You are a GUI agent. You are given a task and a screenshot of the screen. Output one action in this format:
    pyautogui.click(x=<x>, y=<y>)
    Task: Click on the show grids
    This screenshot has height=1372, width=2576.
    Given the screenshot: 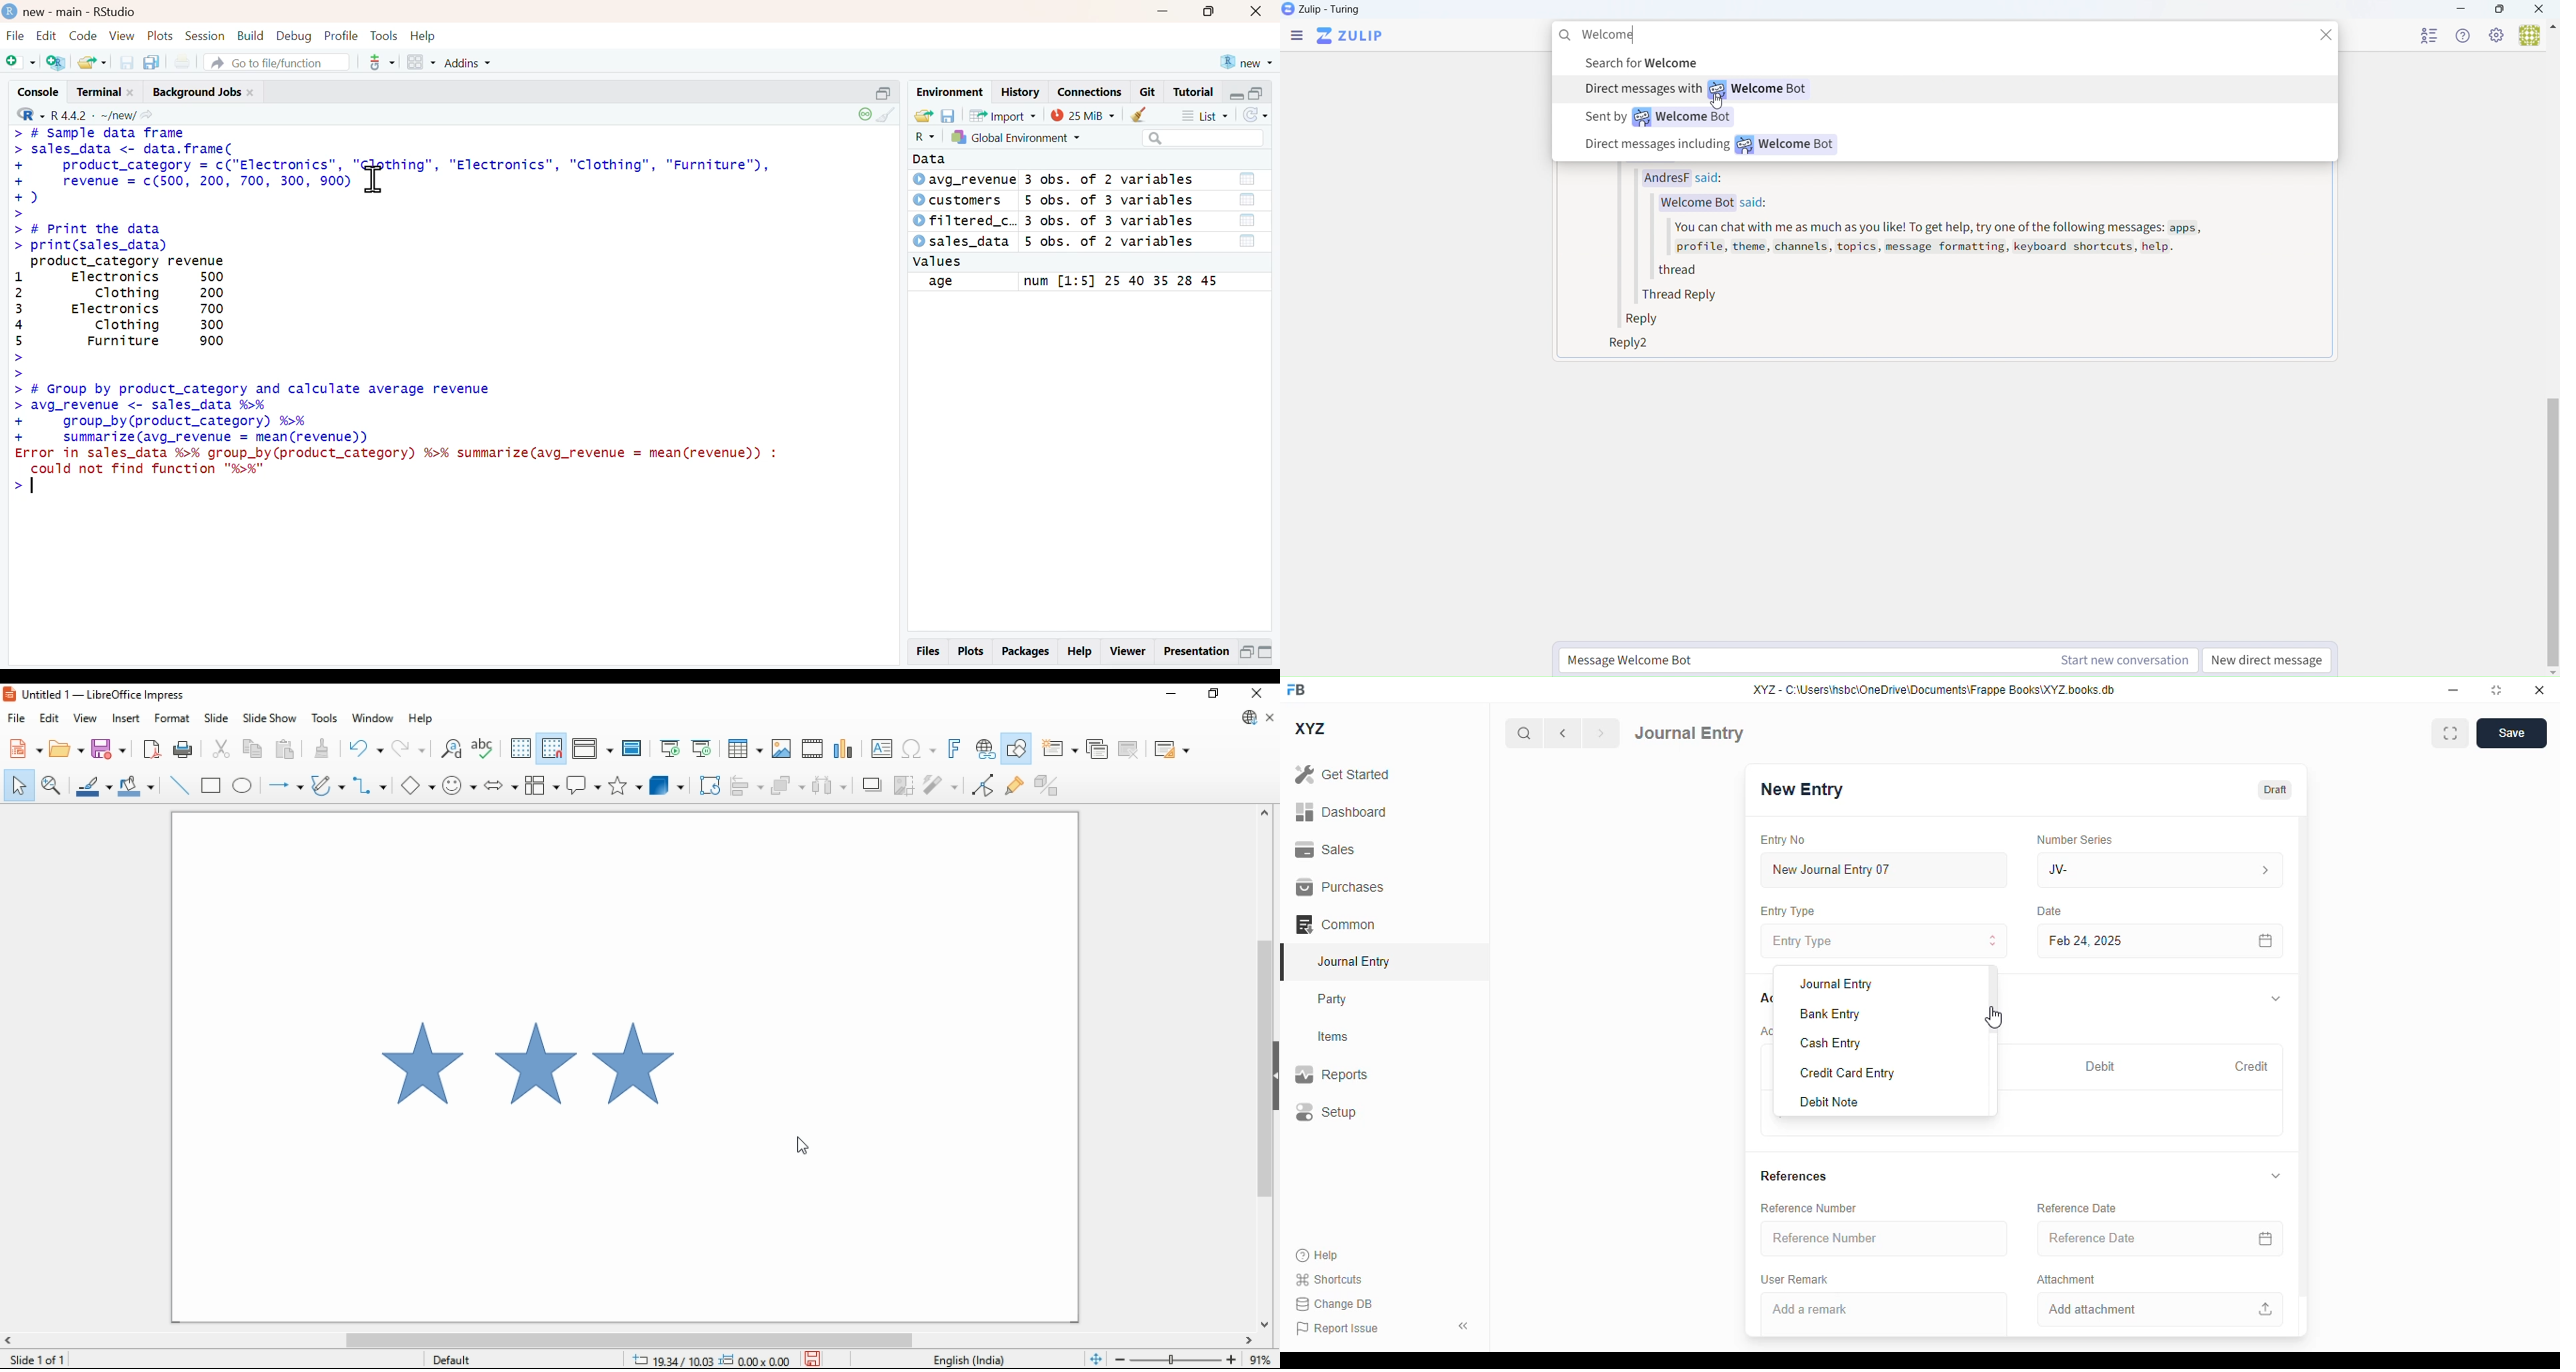 What is the action you would take?
    pyautogui.click(x=519, y=748)
    